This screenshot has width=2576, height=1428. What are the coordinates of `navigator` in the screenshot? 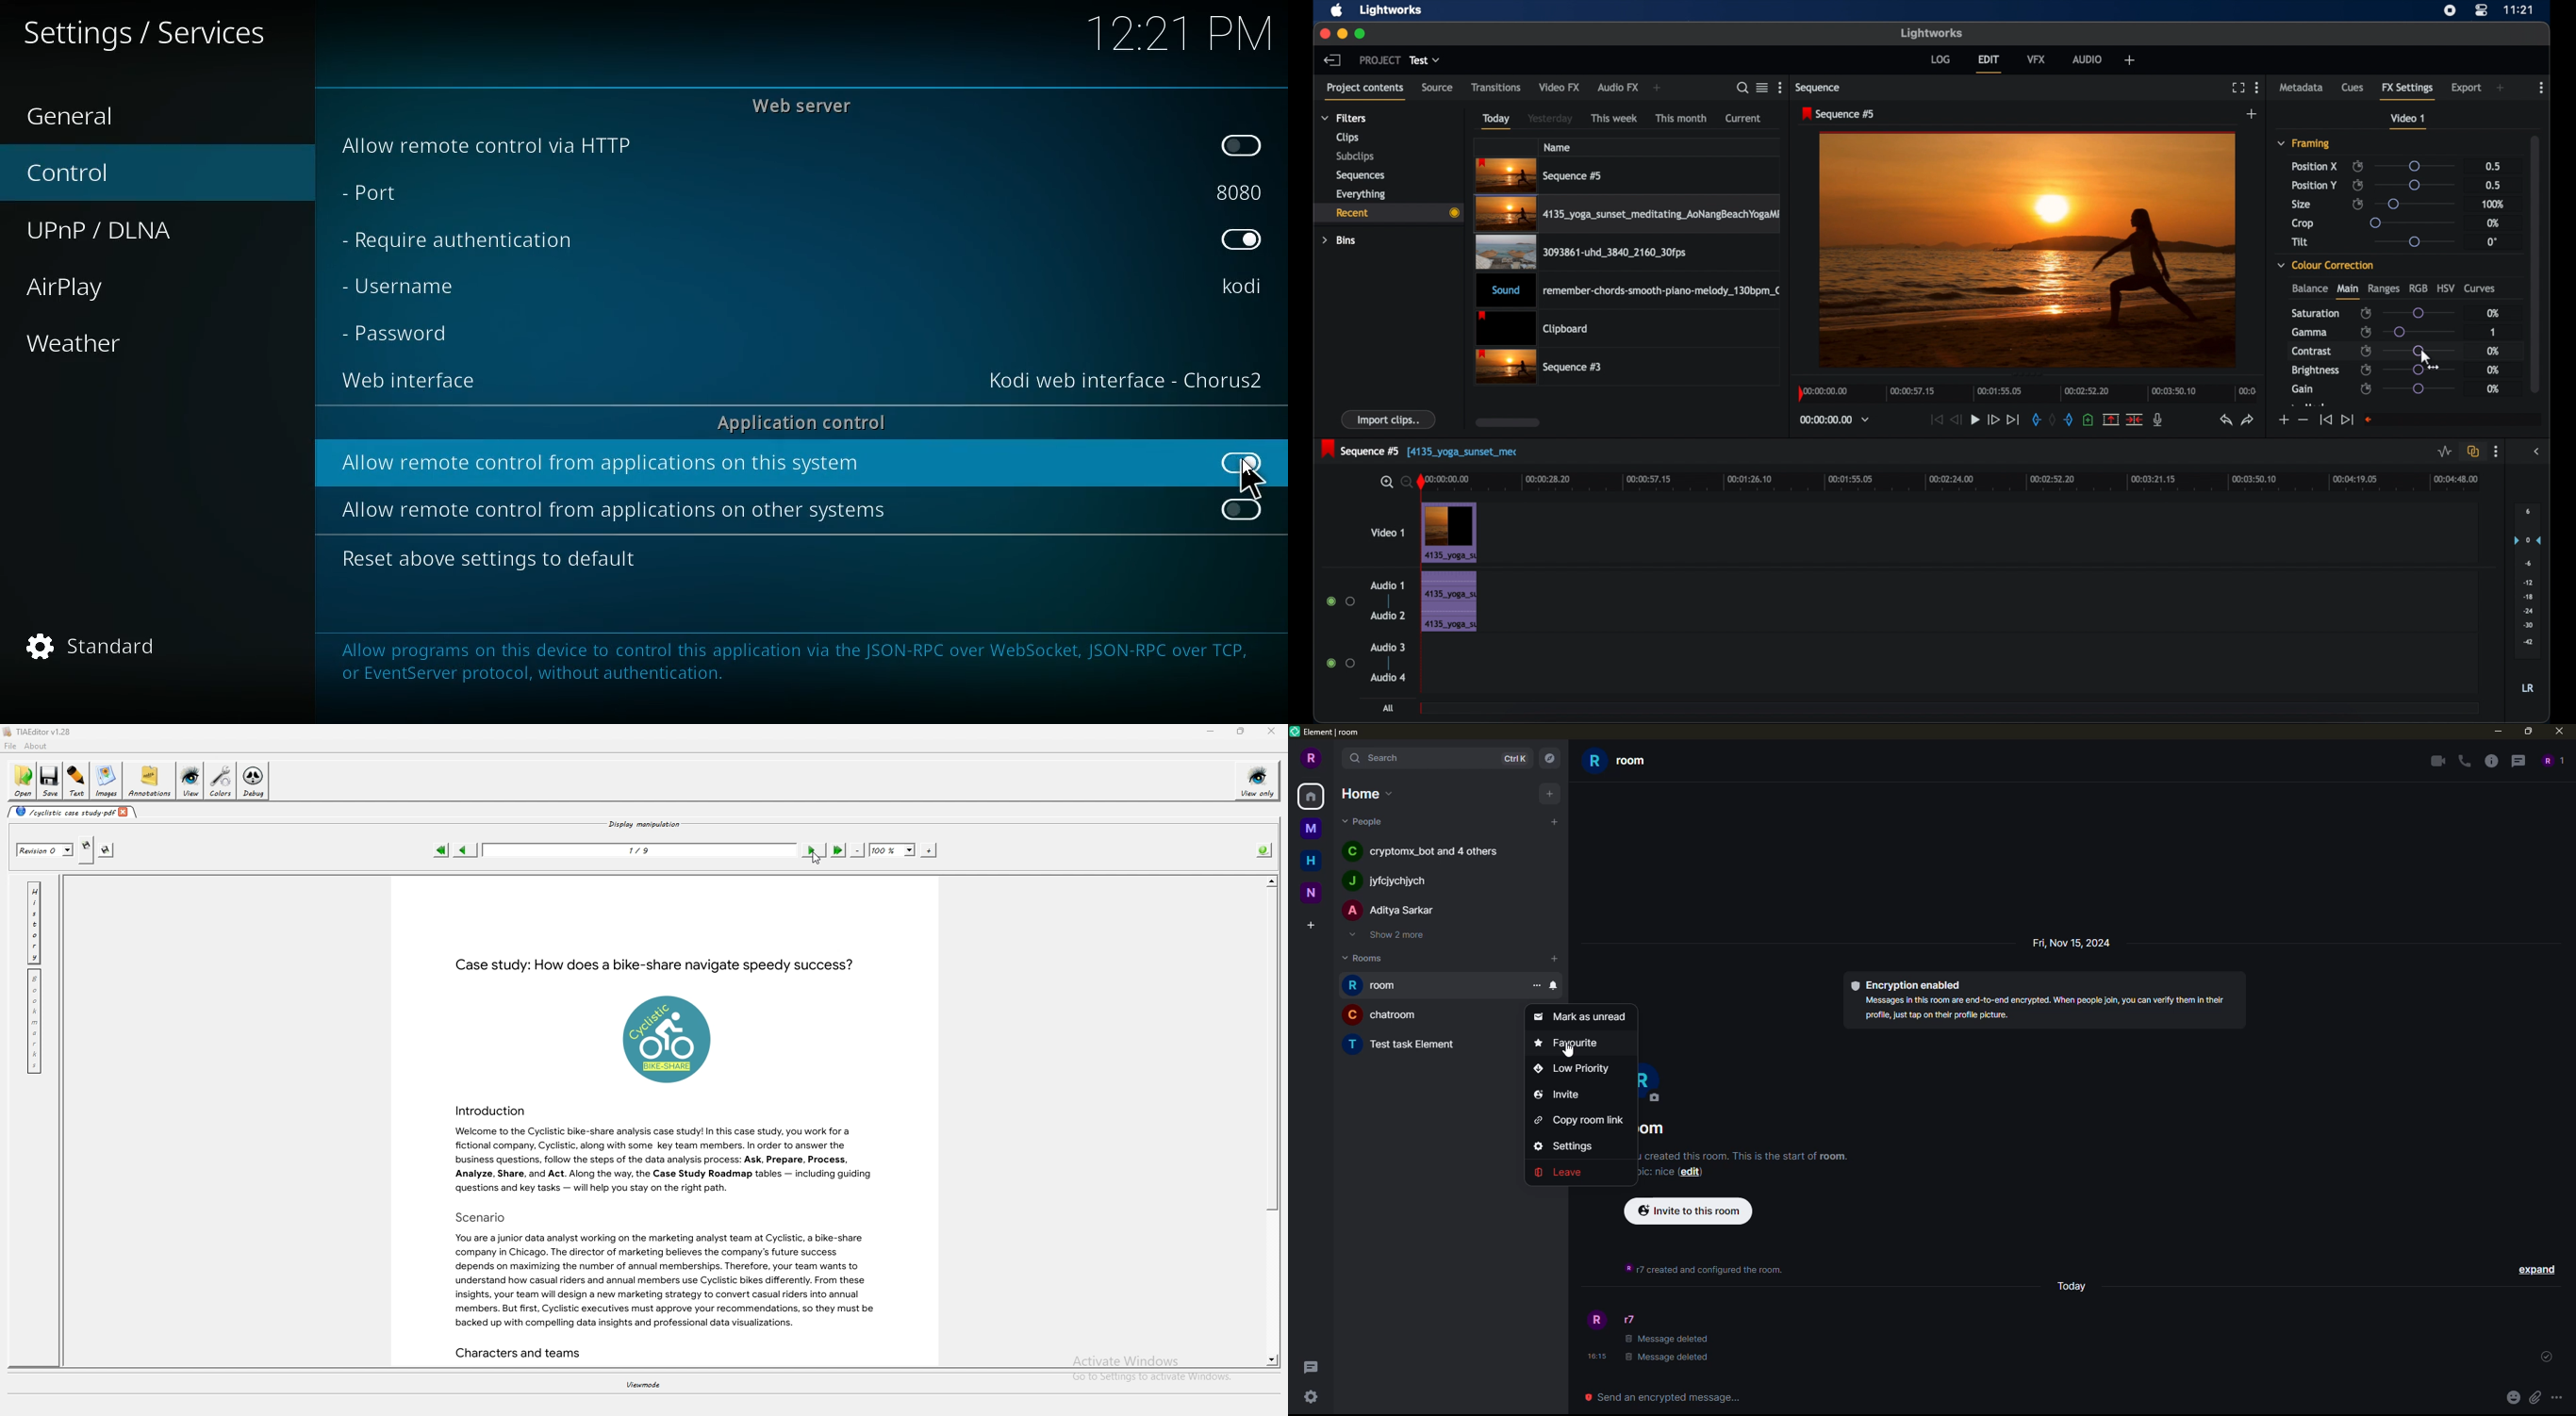 It's located at (1552, 758).